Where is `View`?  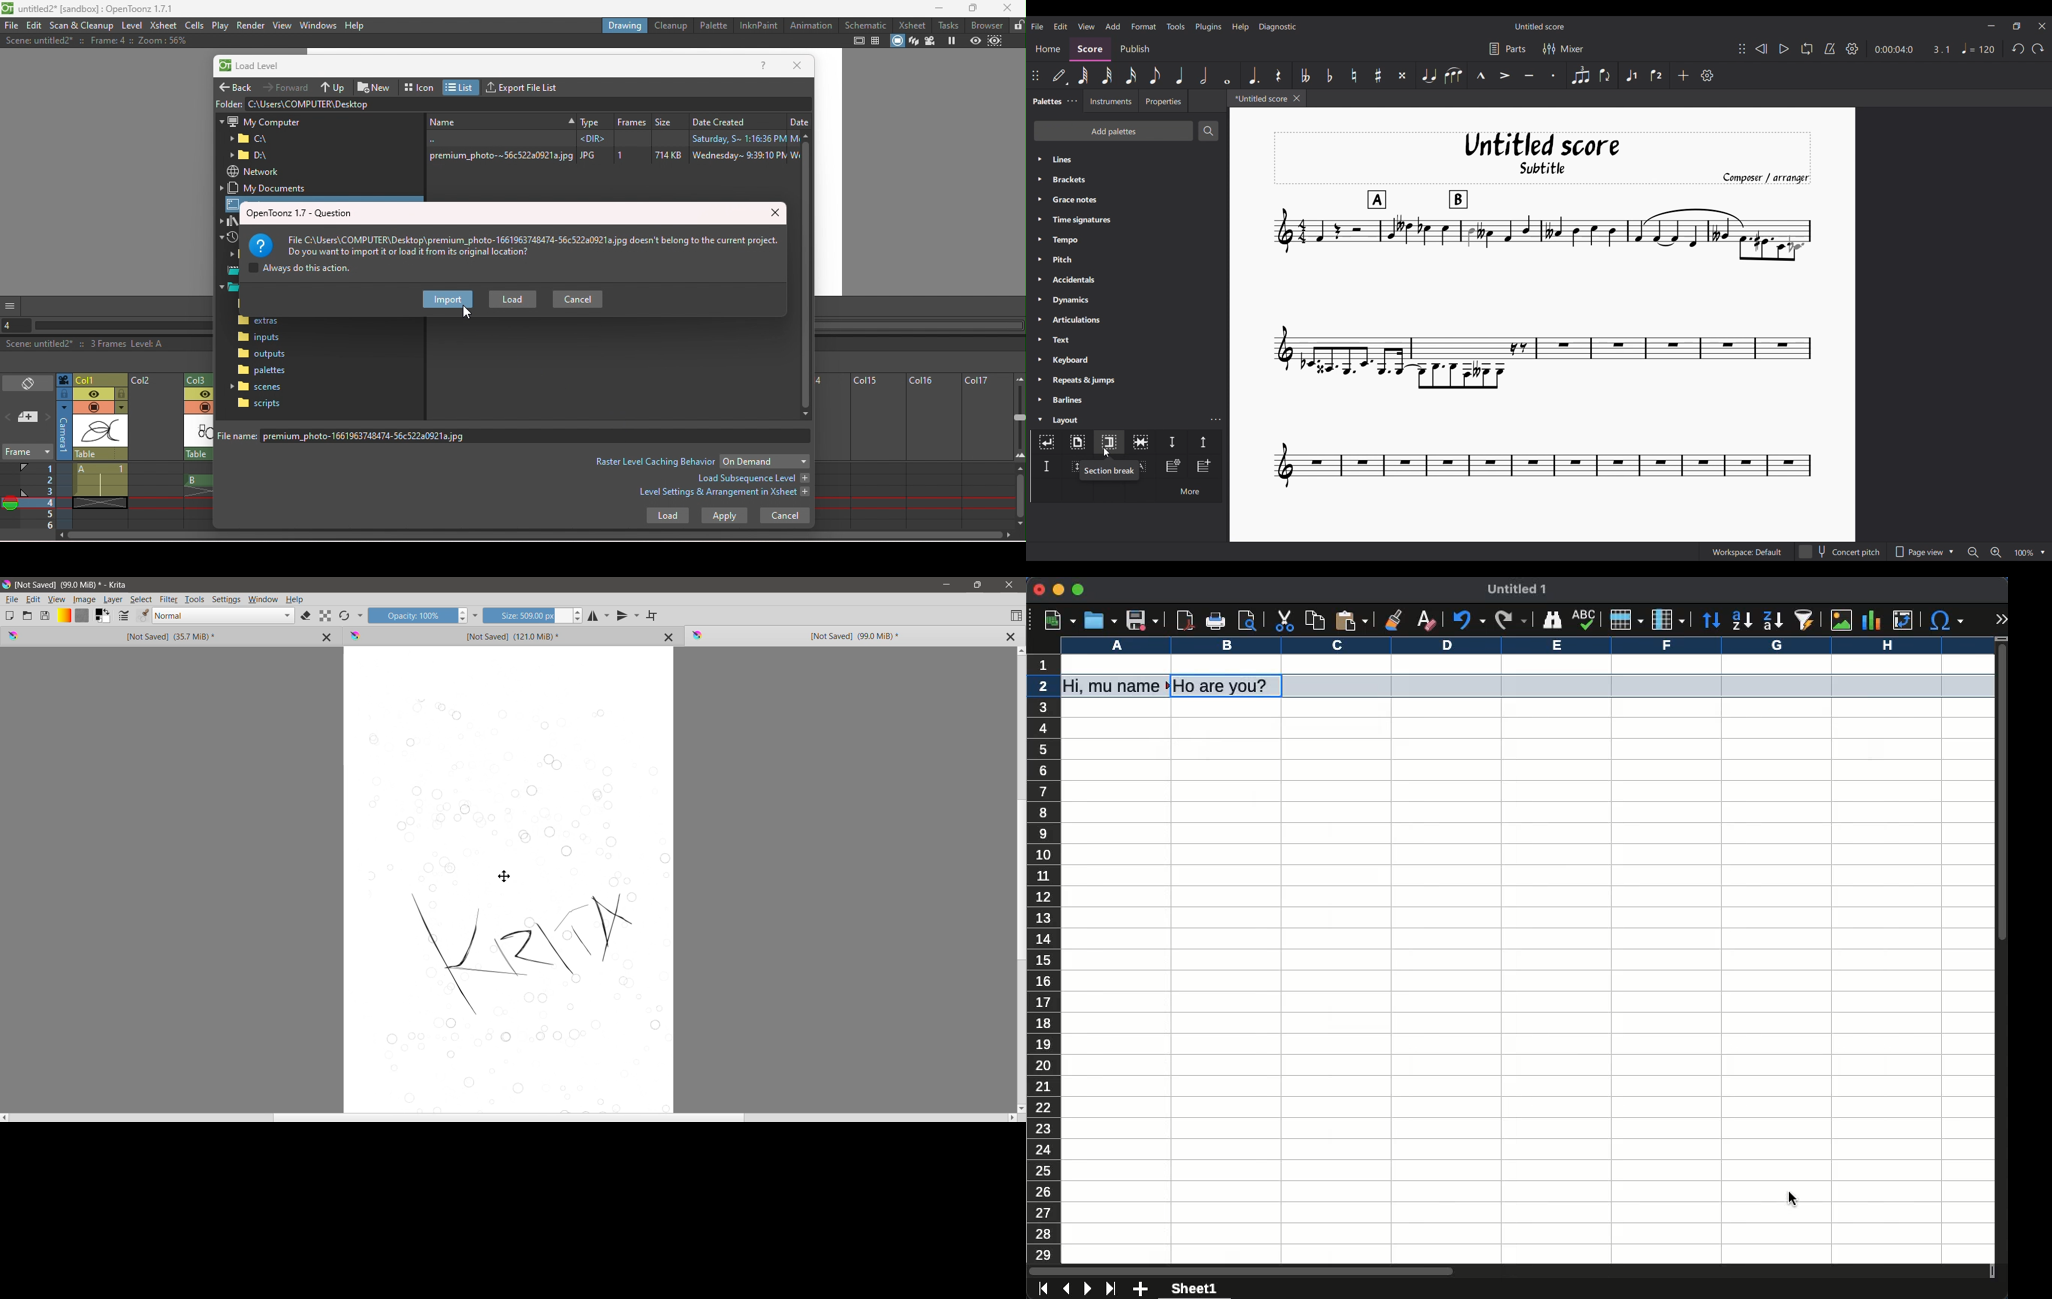 View is located at coordinates (57, 599).